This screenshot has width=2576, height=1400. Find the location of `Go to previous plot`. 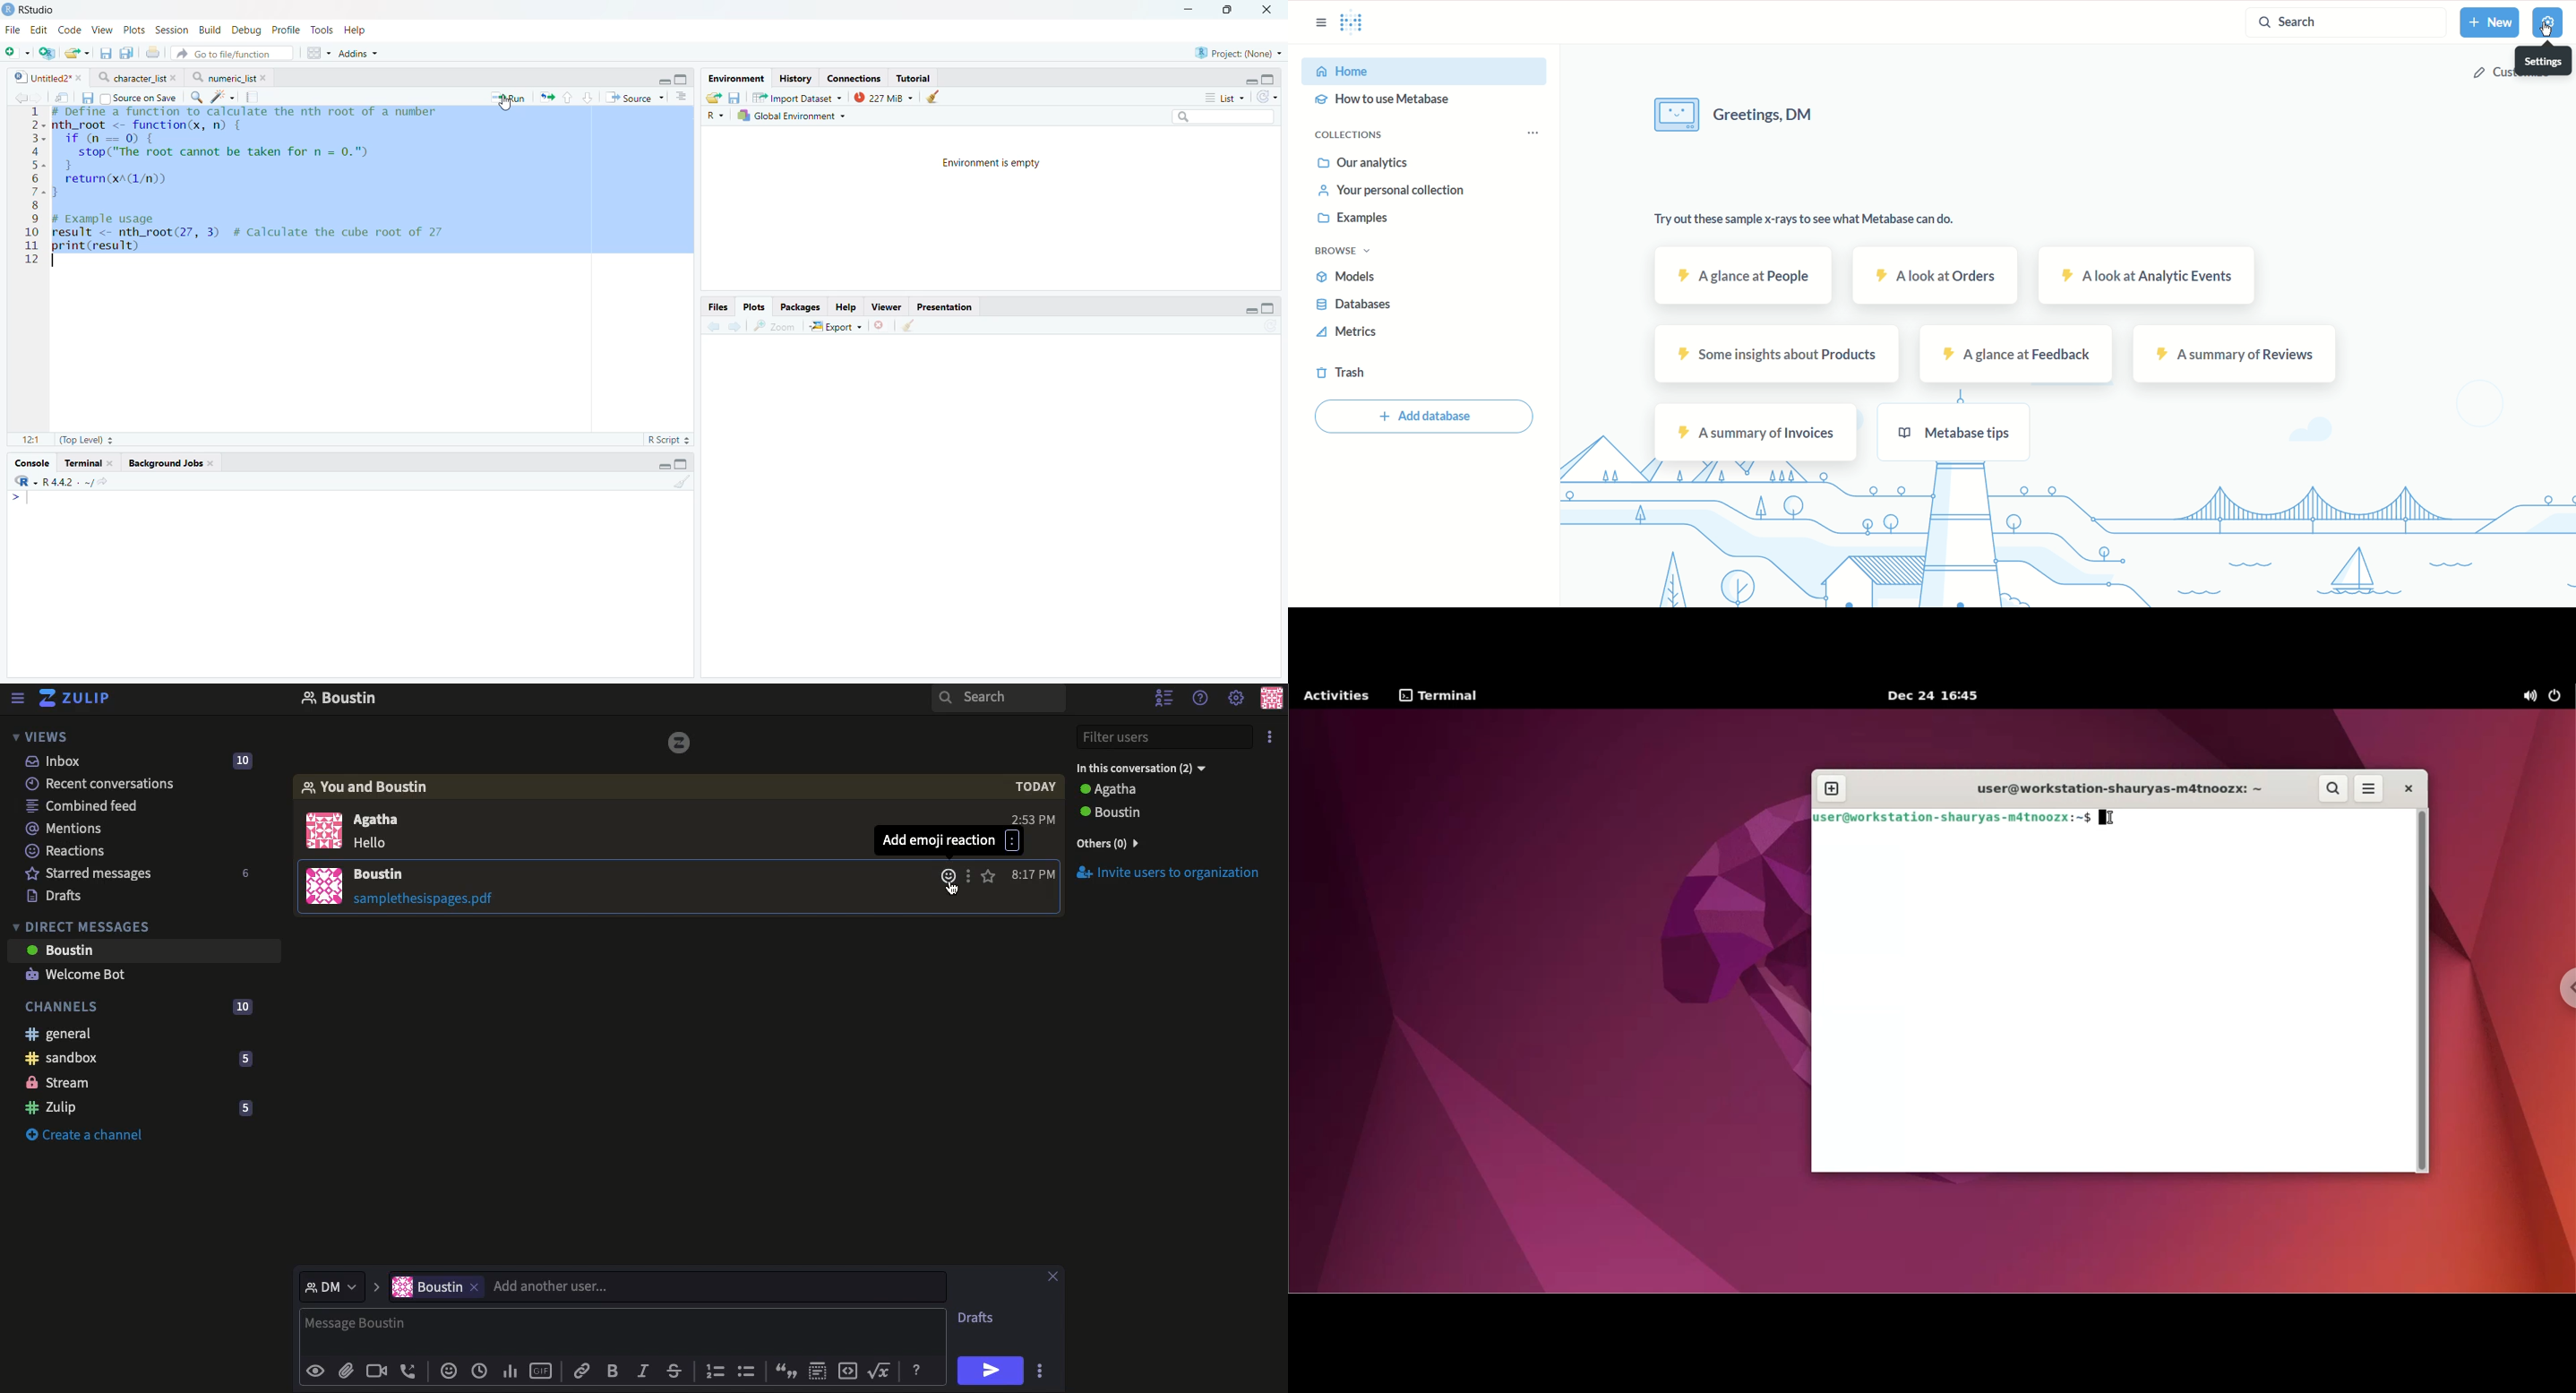

Go to previous plot is located at coordinates (712, 325).